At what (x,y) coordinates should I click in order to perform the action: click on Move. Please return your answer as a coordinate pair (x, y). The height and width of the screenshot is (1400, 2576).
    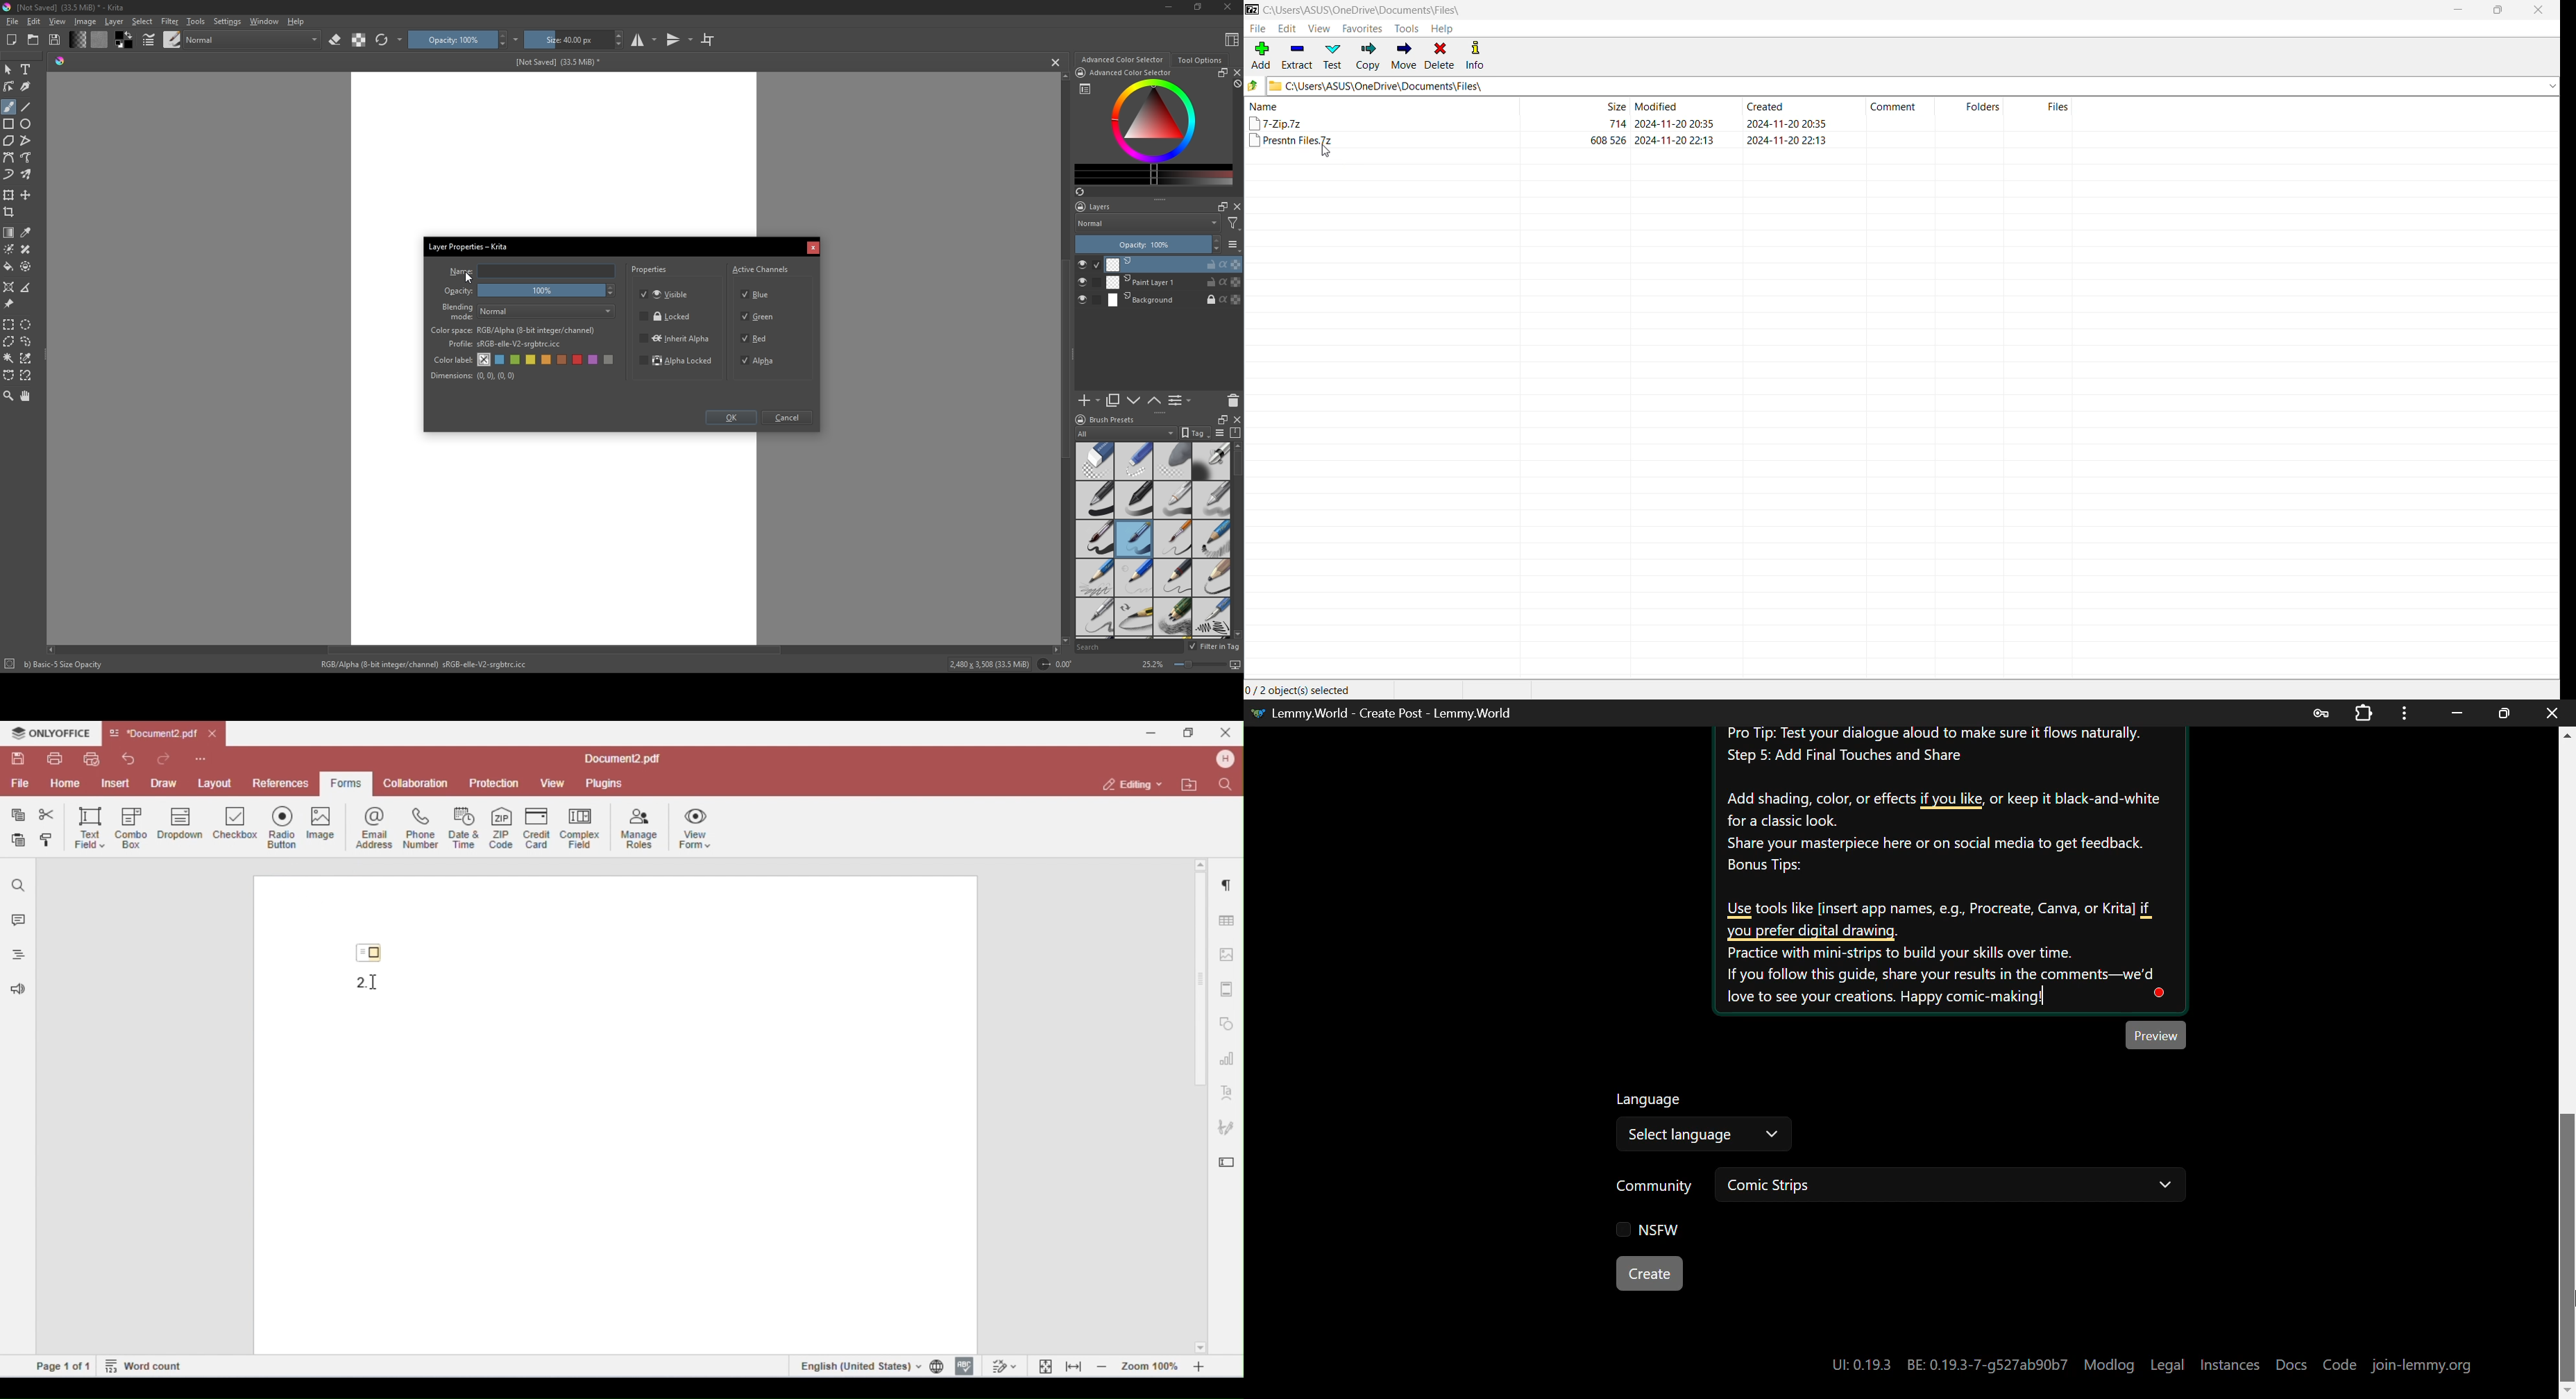
    Looking at the image, I should click on (1405, 56).